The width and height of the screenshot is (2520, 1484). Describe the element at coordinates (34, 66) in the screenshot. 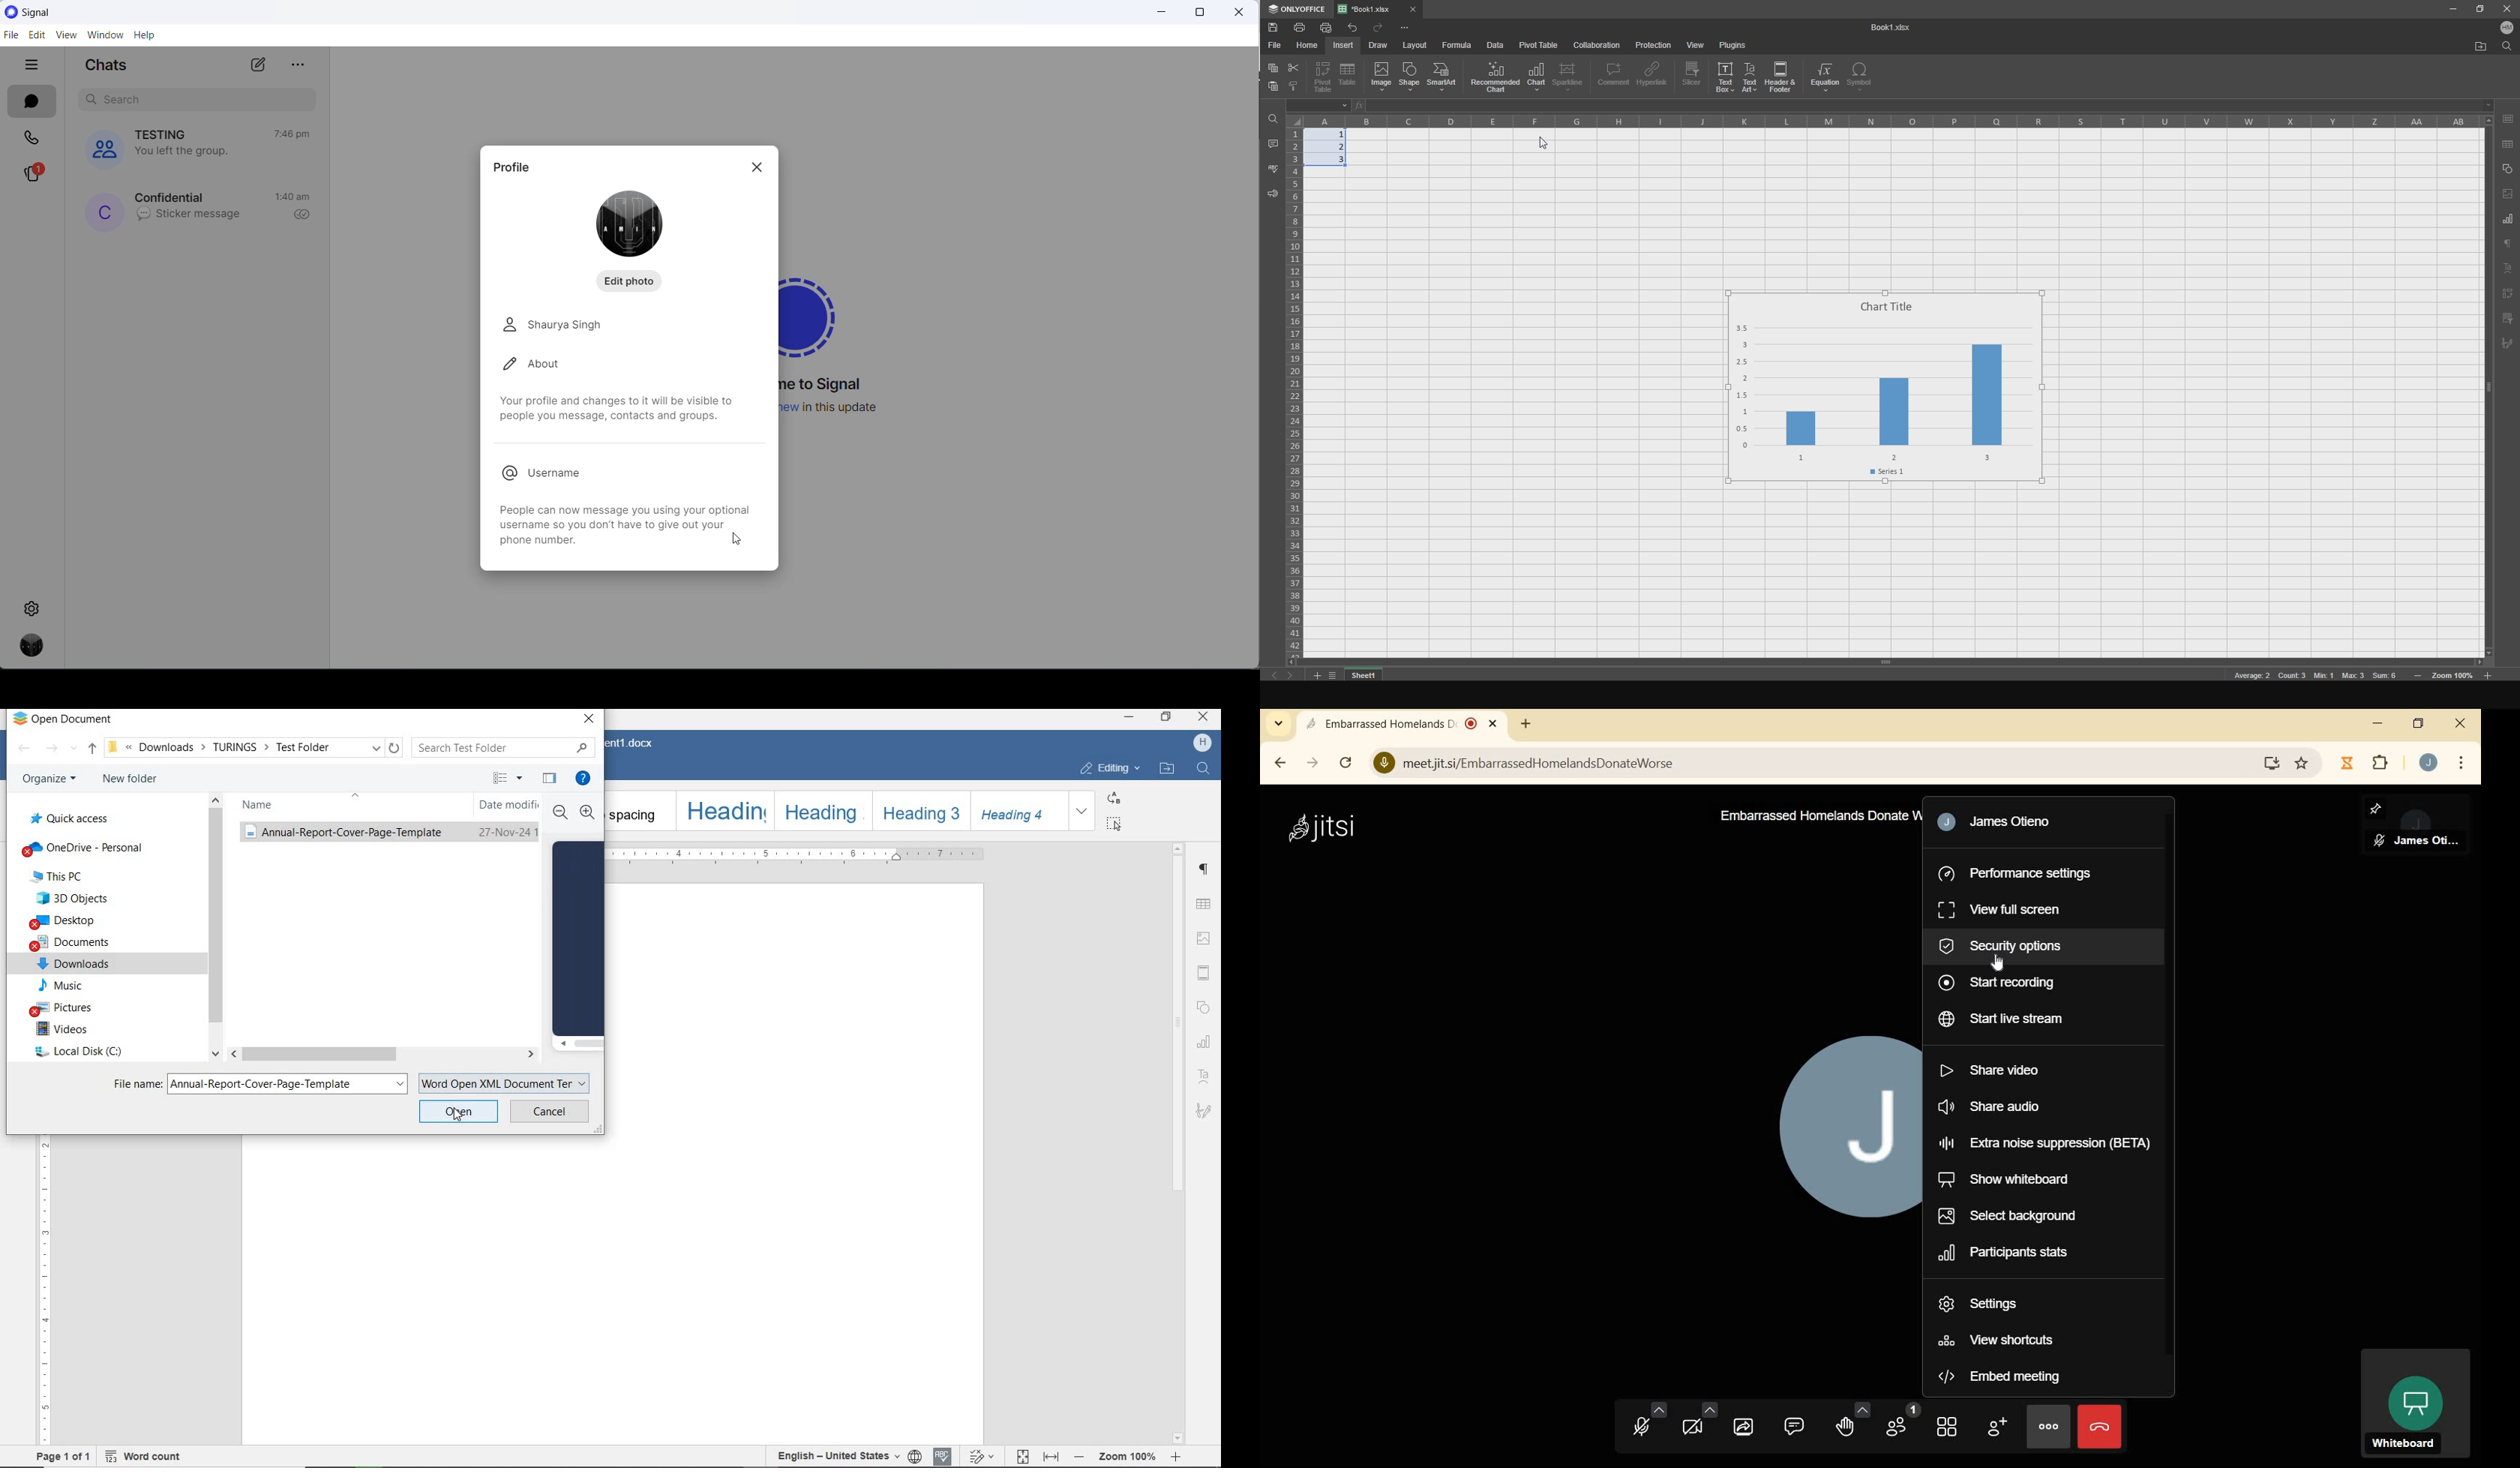

I see `close tabs` at that location.